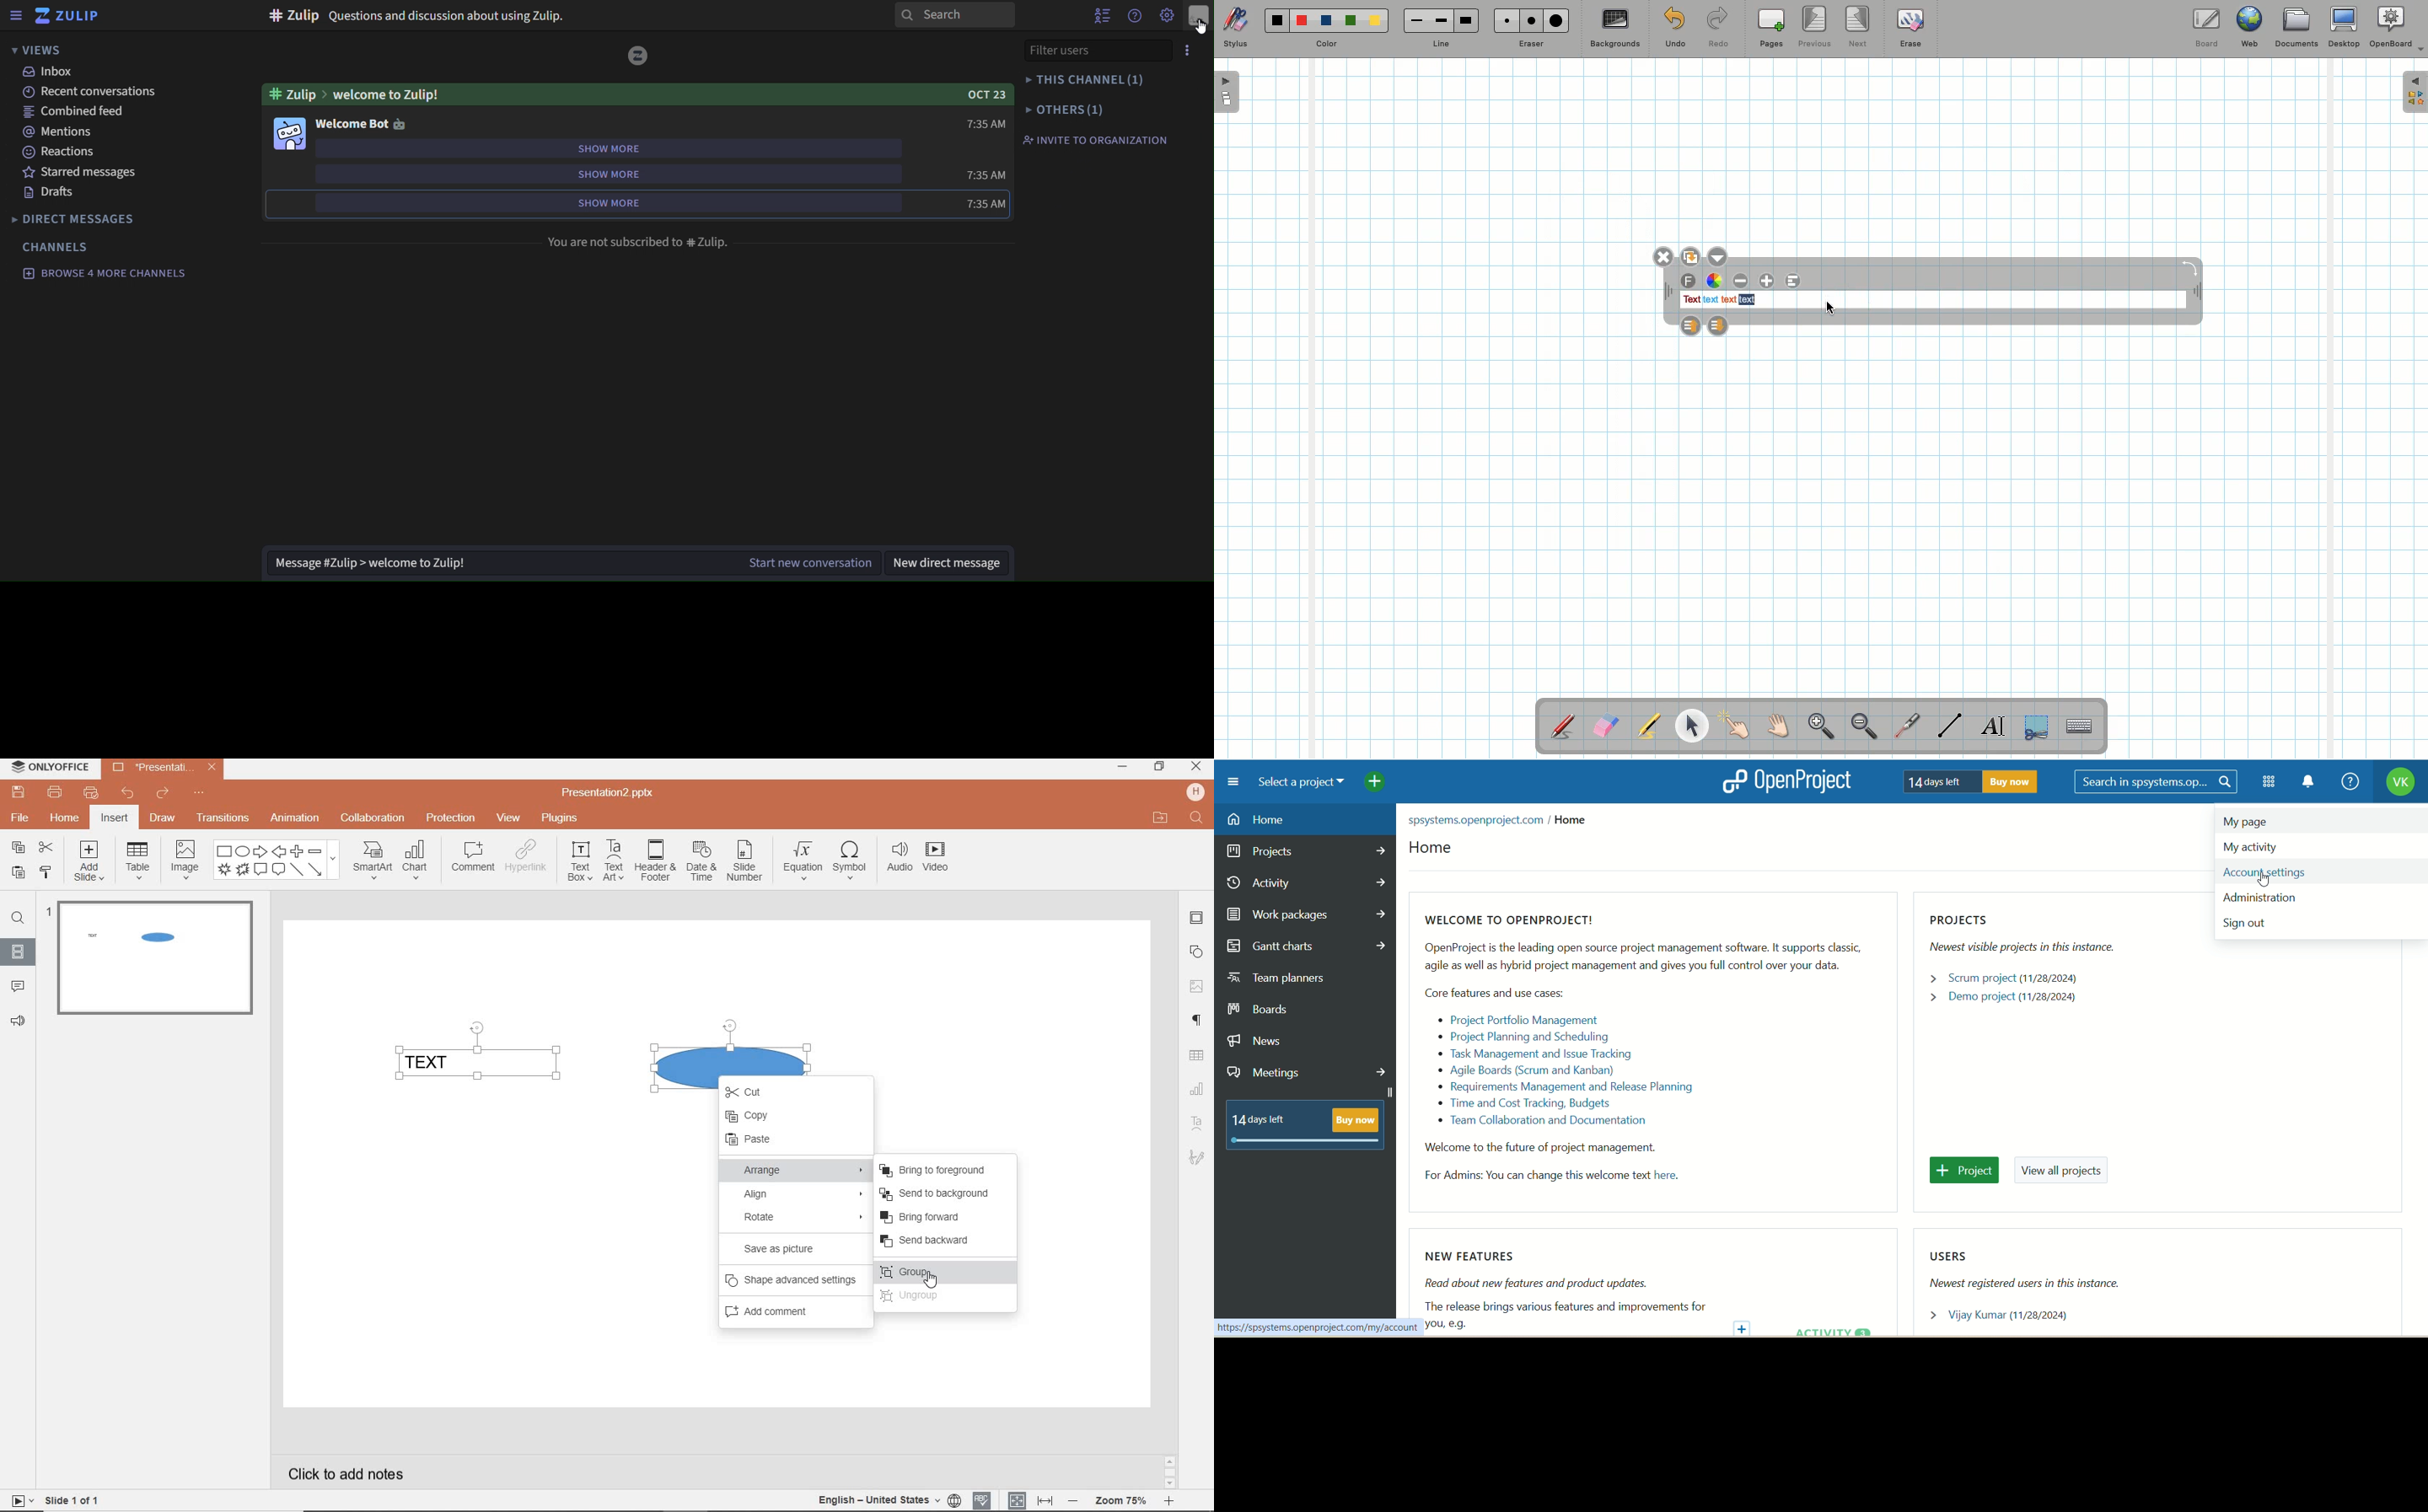 The width and height of the screenshot is (2436, 1512). Describe the element at coordinates (72, 111) in the screenshot. I see `combined feed` at that location.